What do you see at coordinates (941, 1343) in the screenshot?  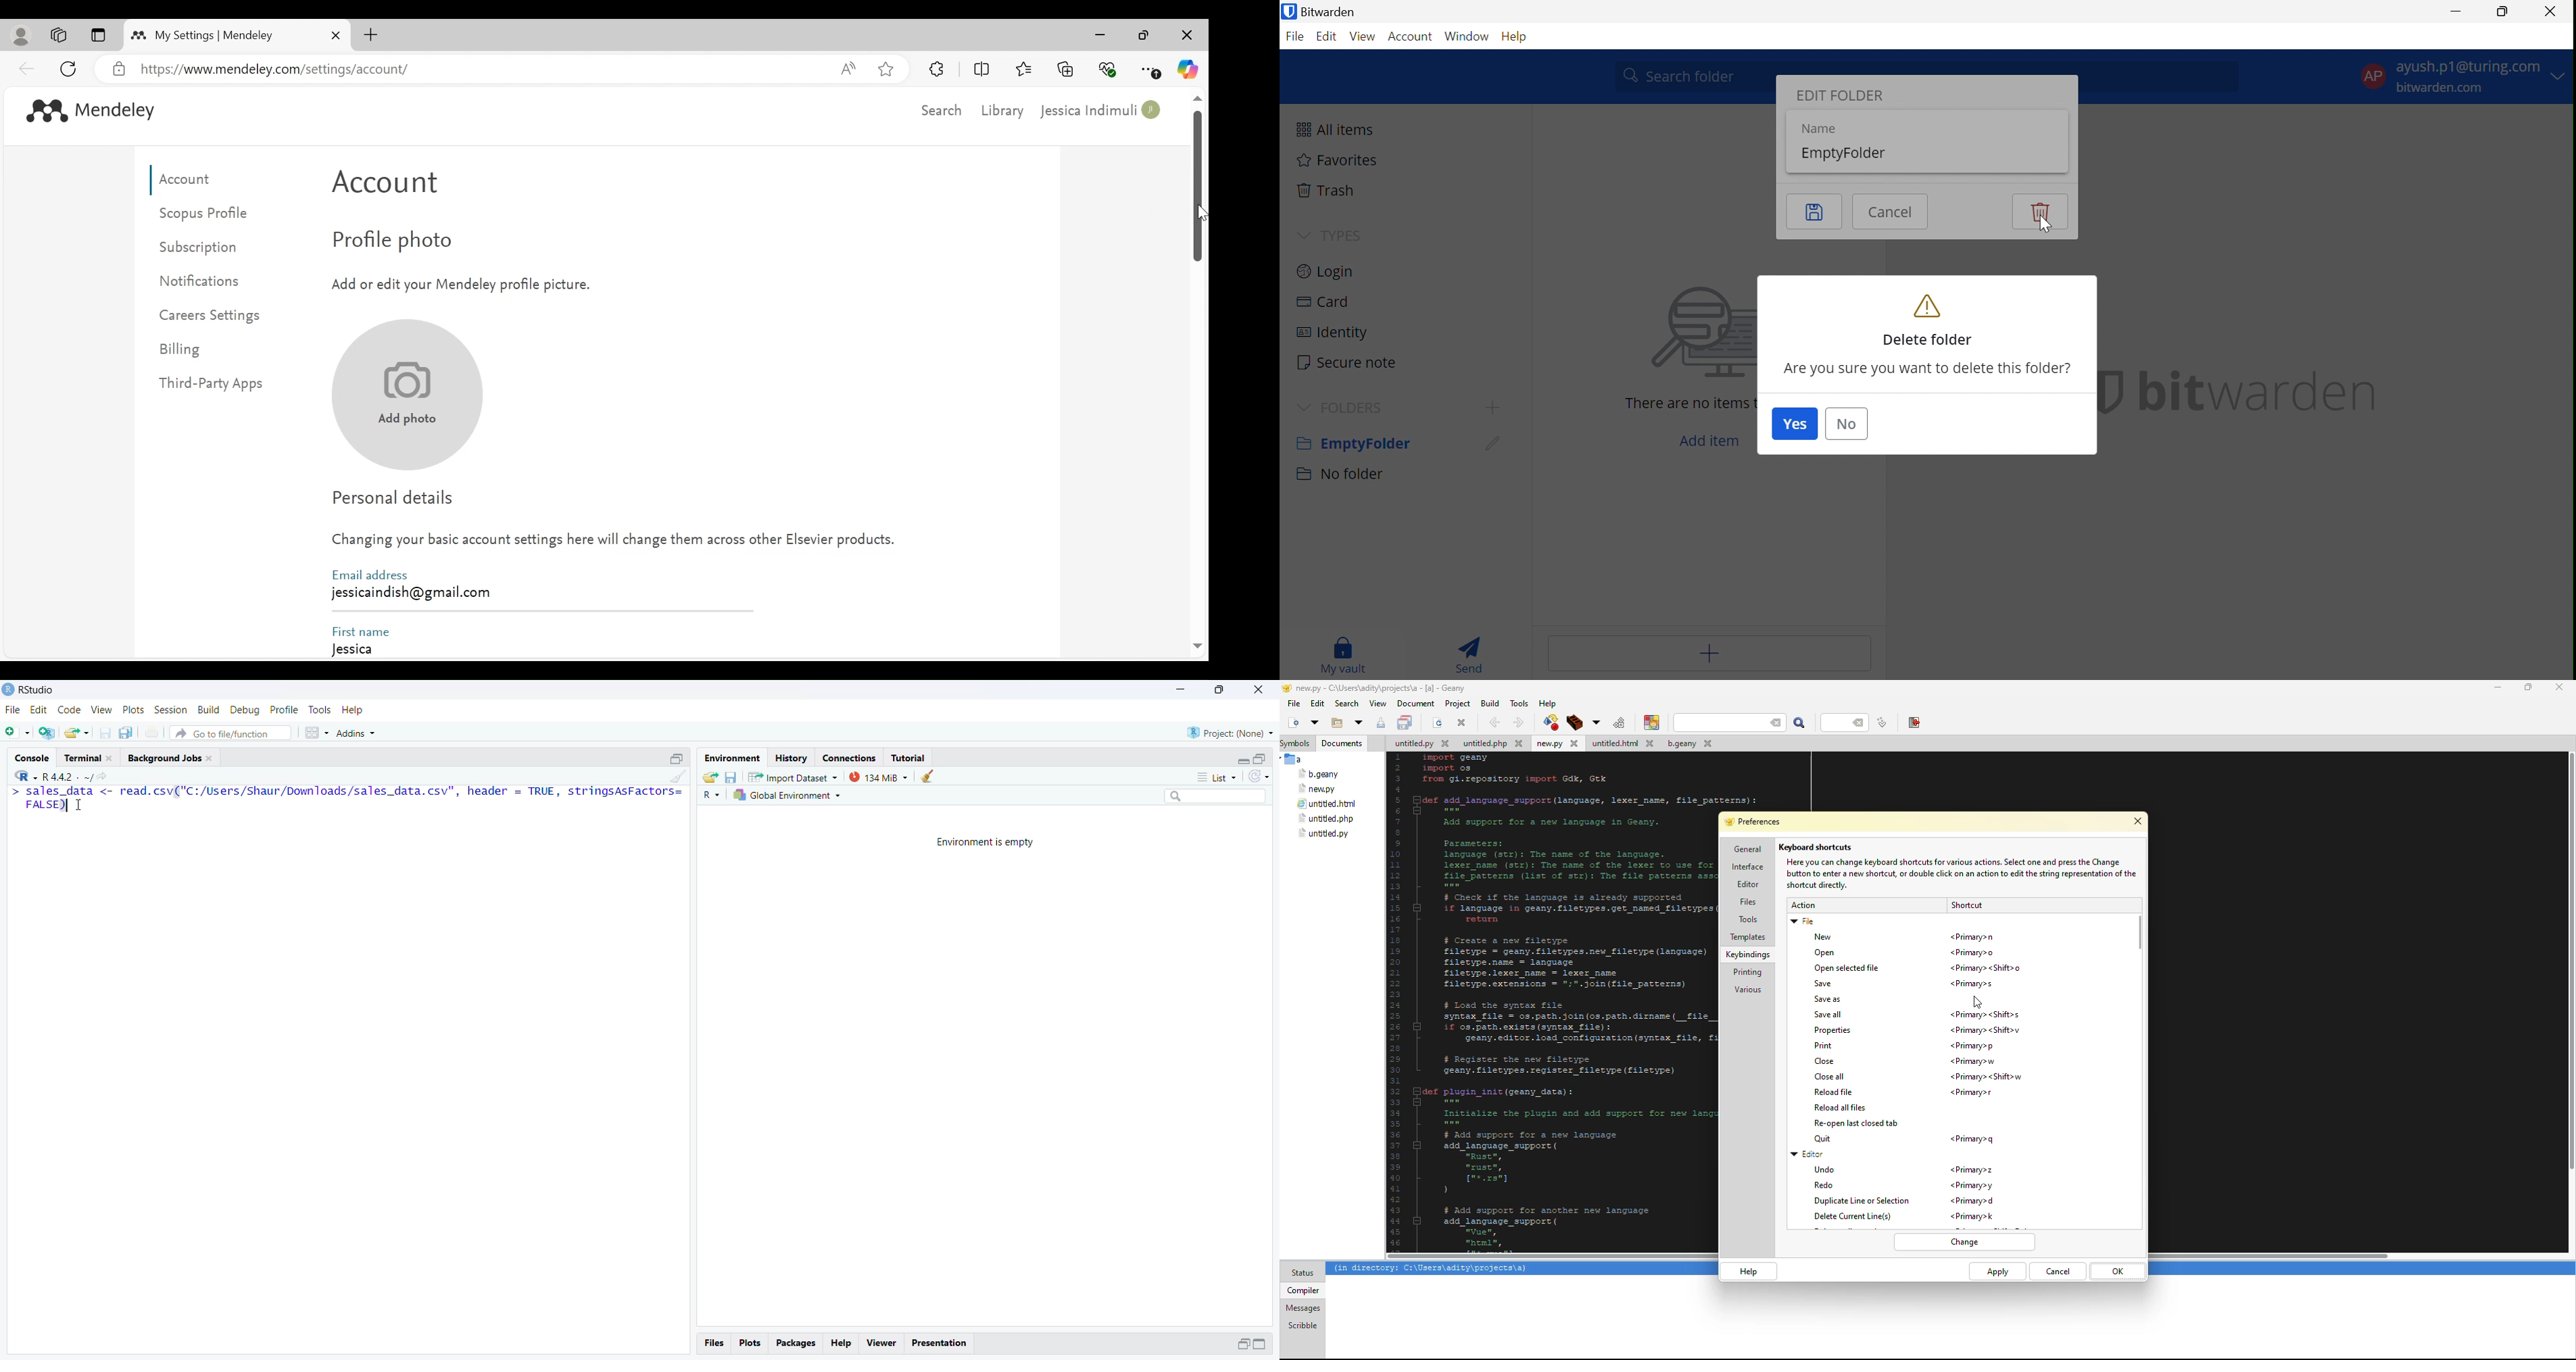 I see `Presentation` at bounding box center [941, 1343].